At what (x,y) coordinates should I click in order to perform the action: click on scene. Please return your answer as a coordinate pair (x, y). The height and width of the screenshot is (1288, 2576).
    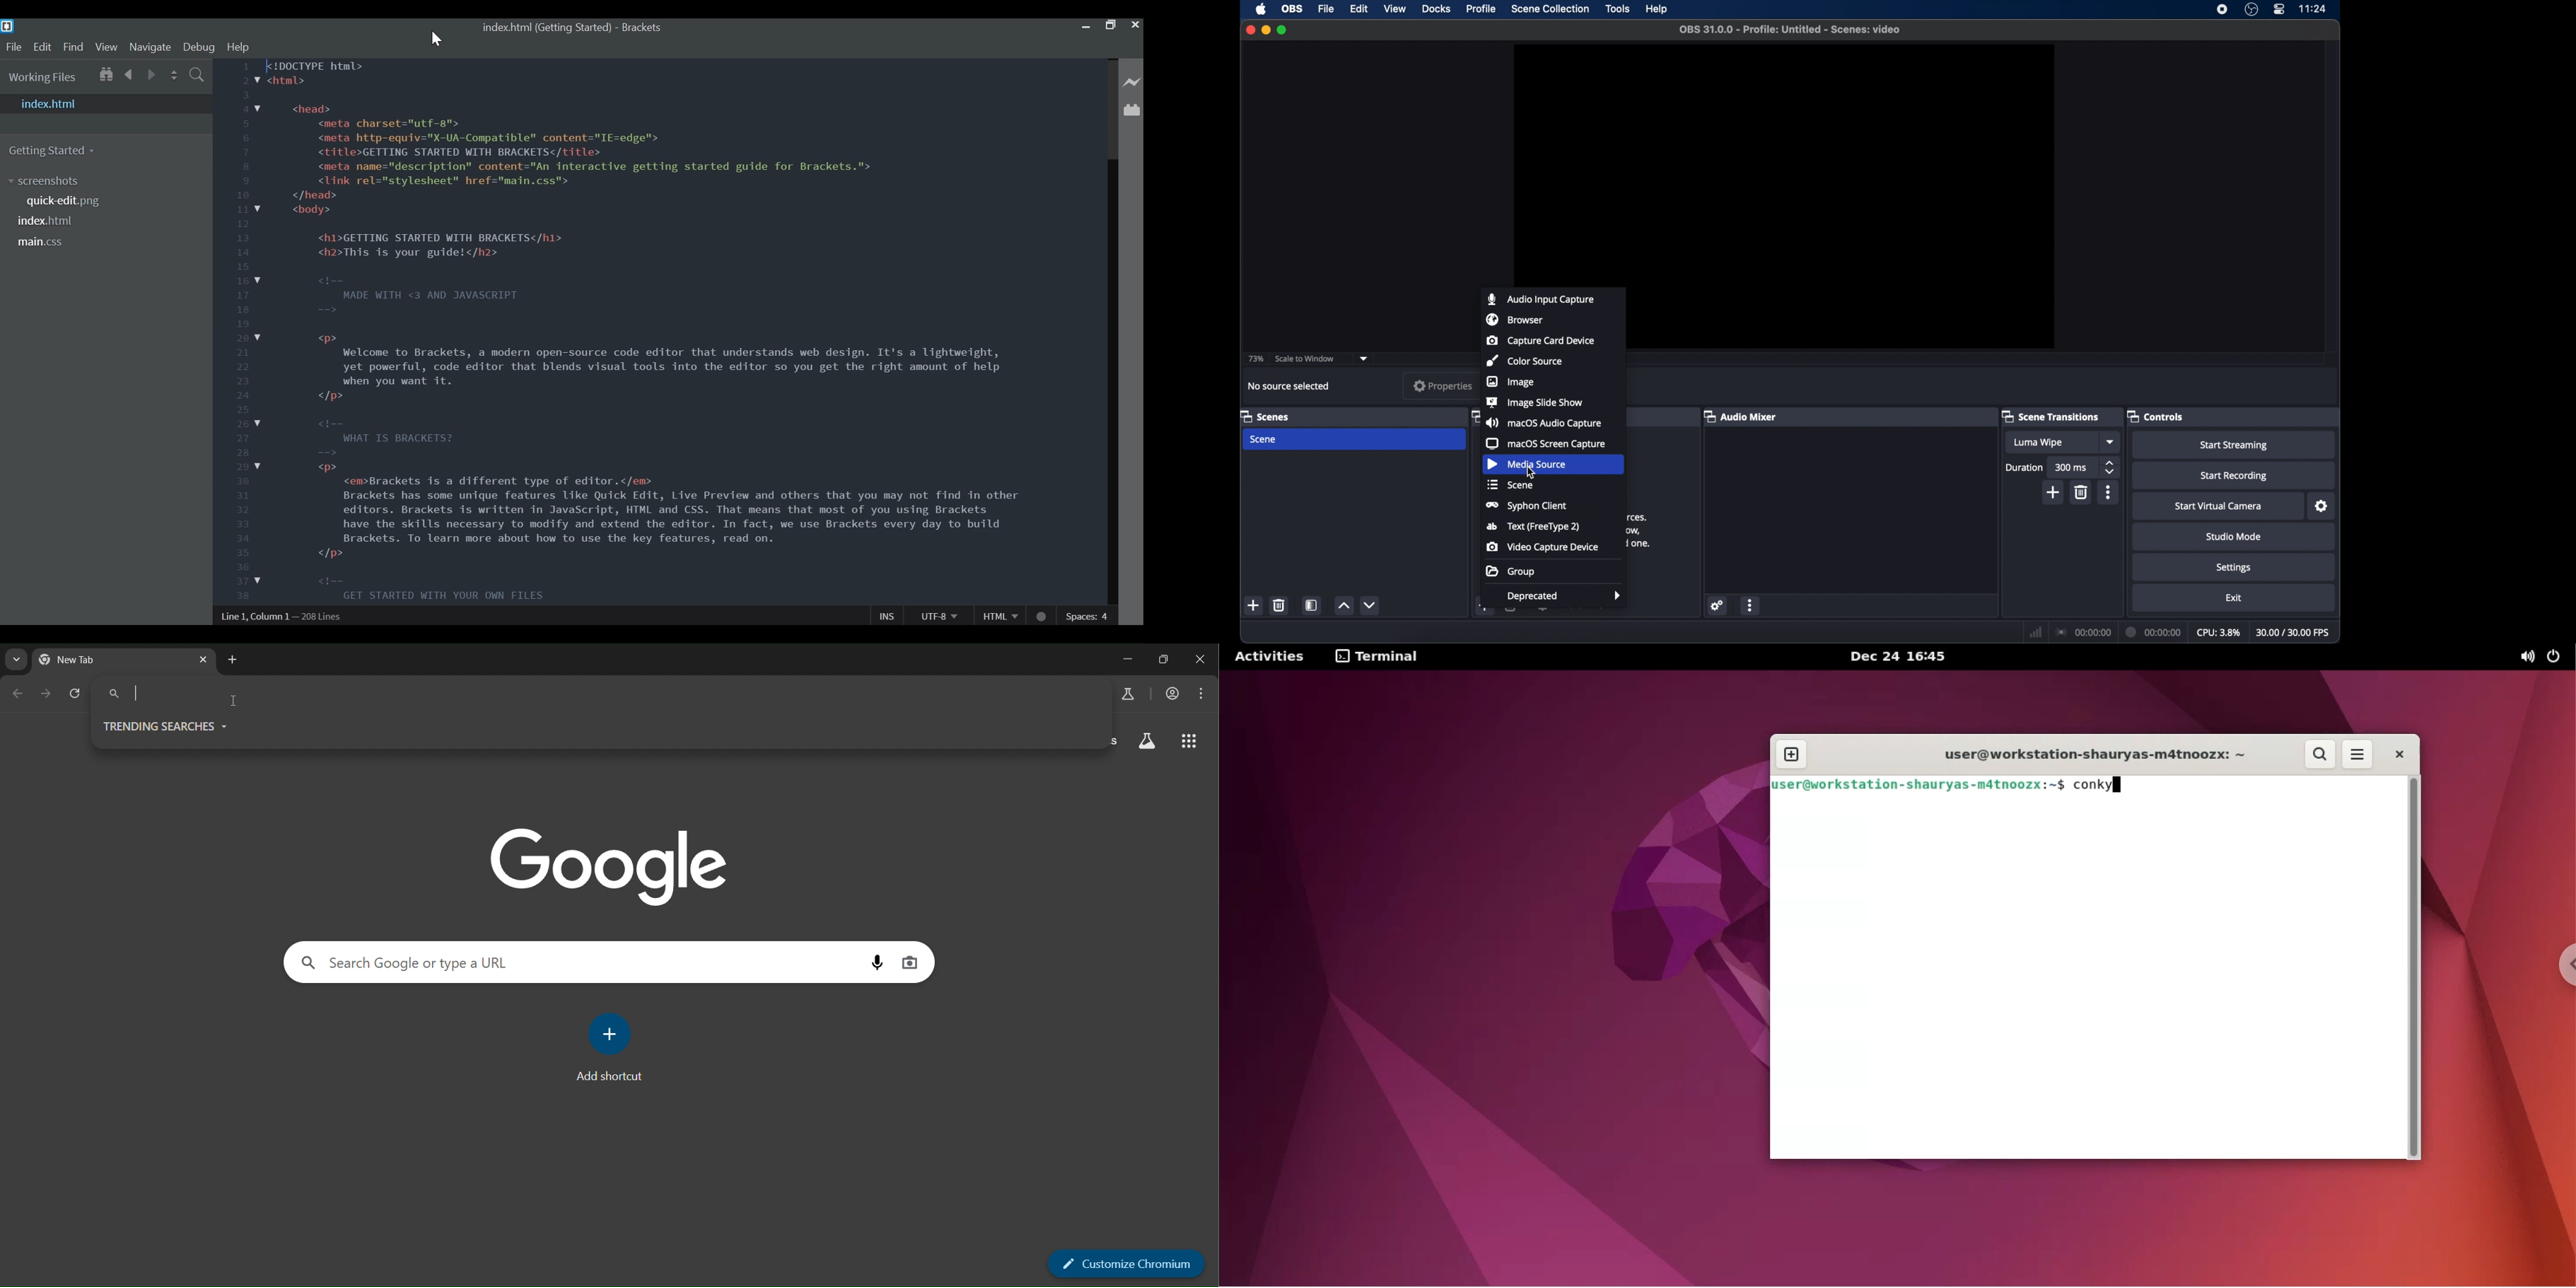
    Looking at the image, I should click on (1511, 484).